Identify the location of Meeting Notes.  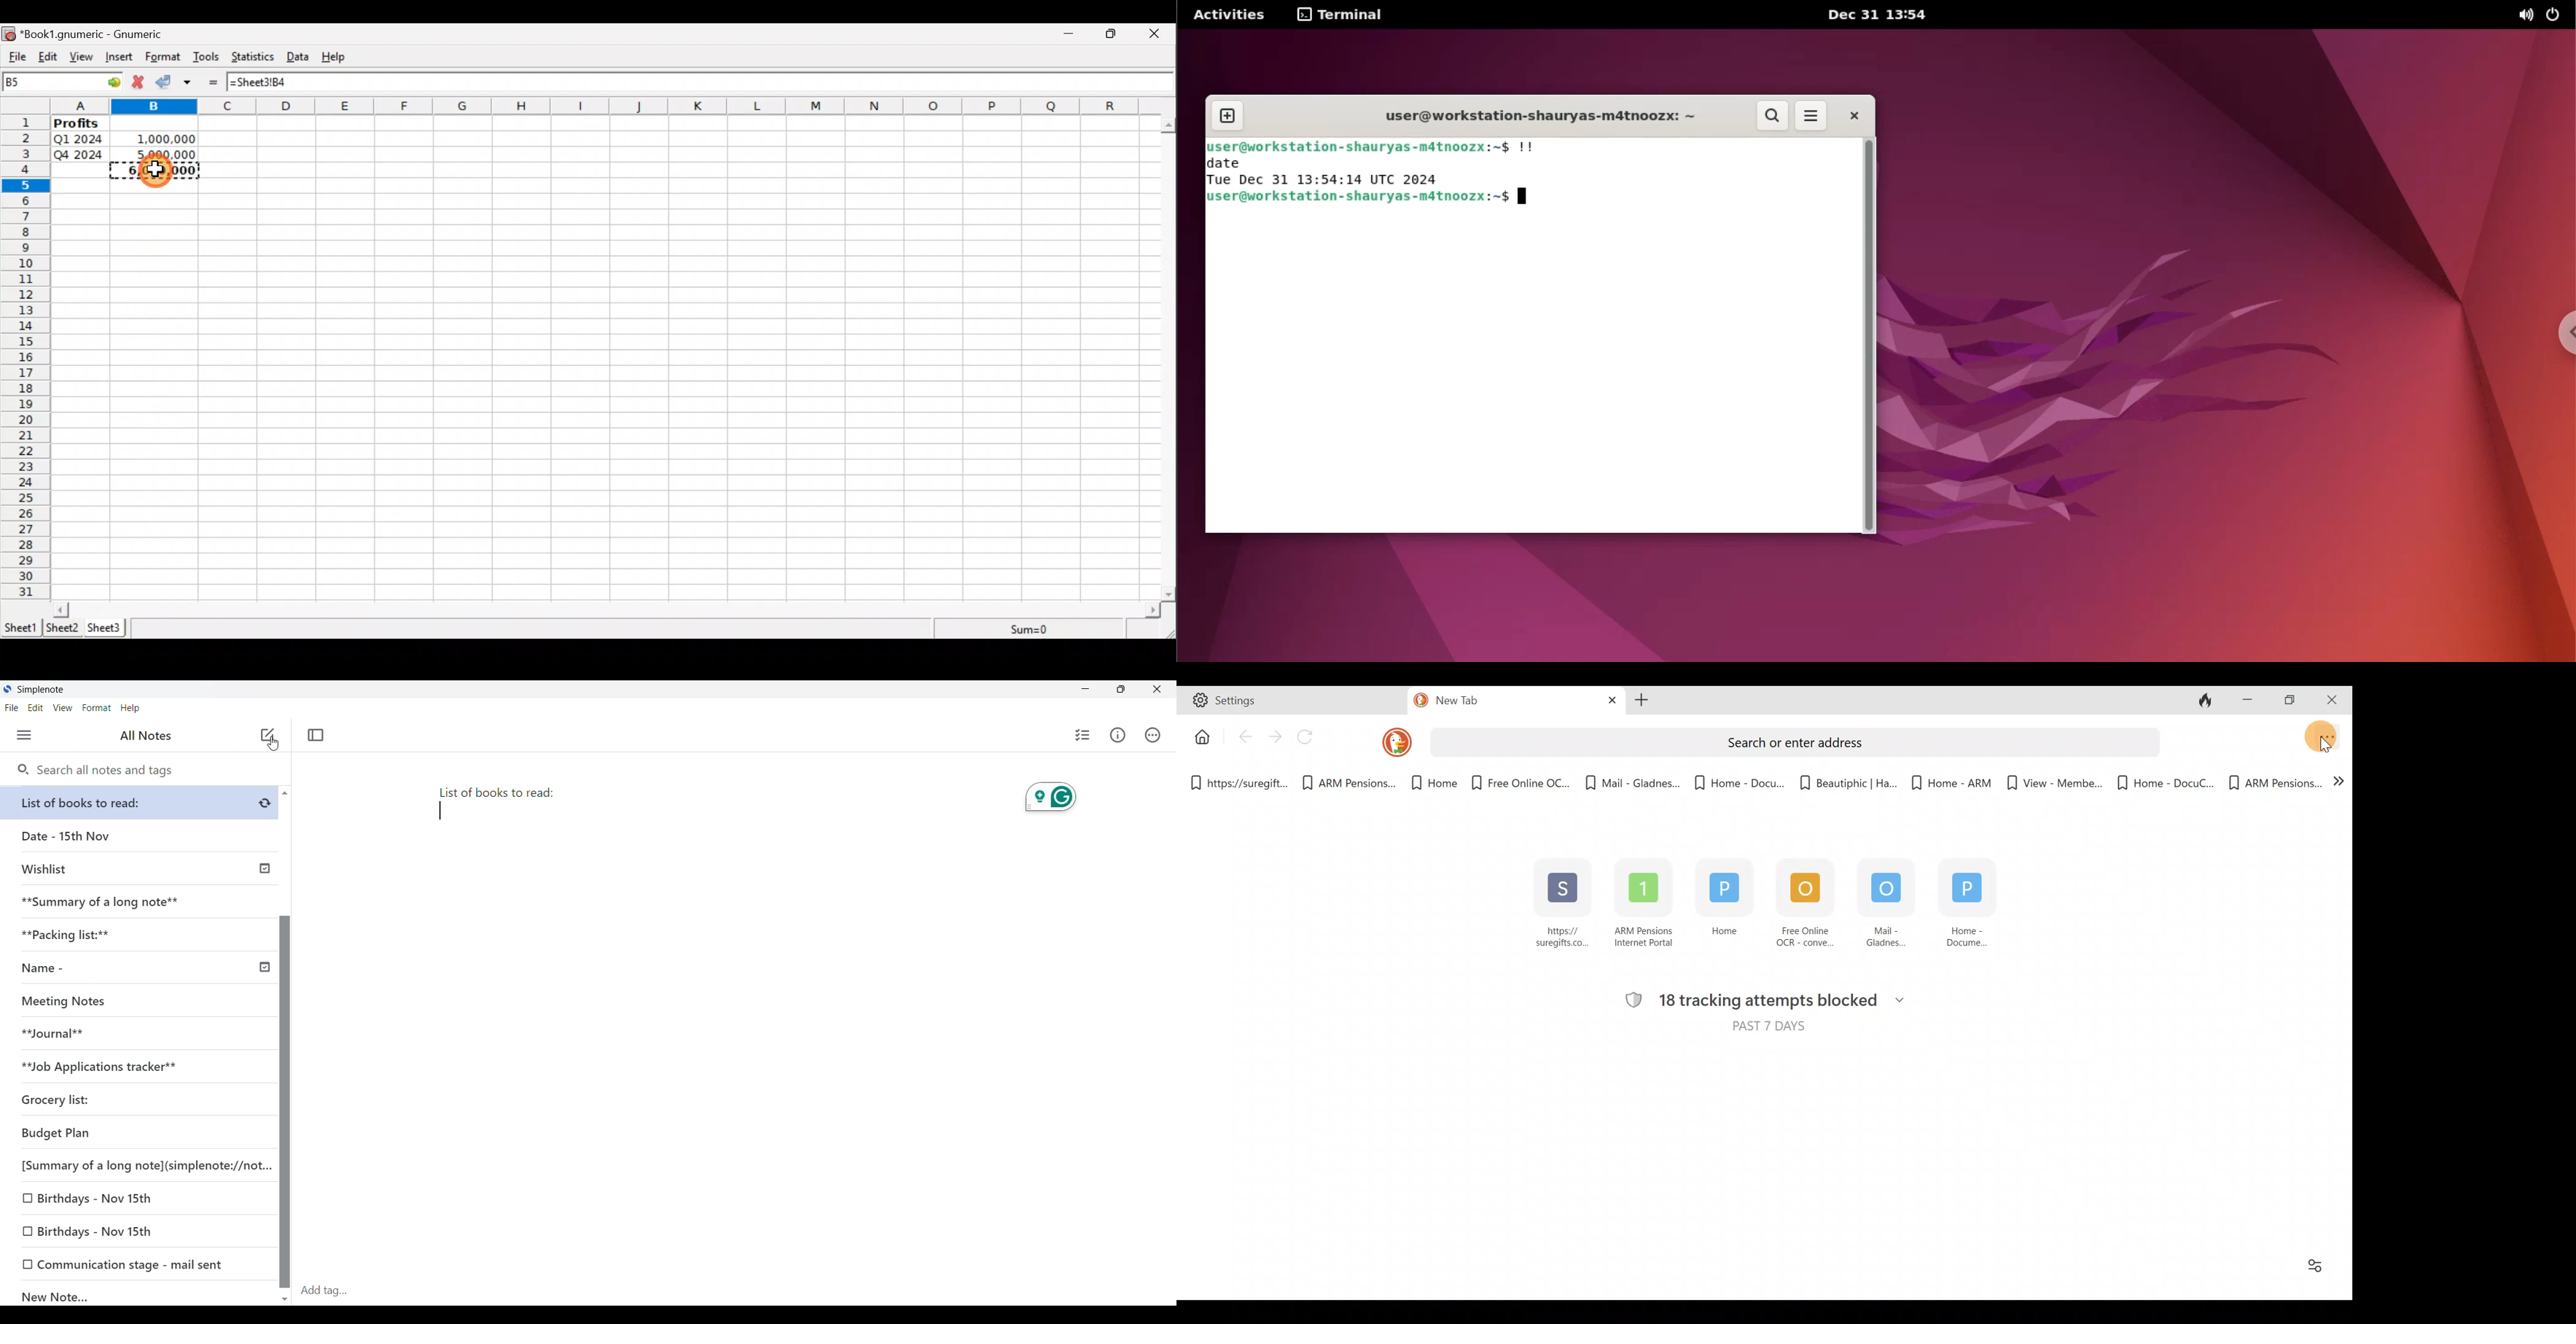
(135, 1002).